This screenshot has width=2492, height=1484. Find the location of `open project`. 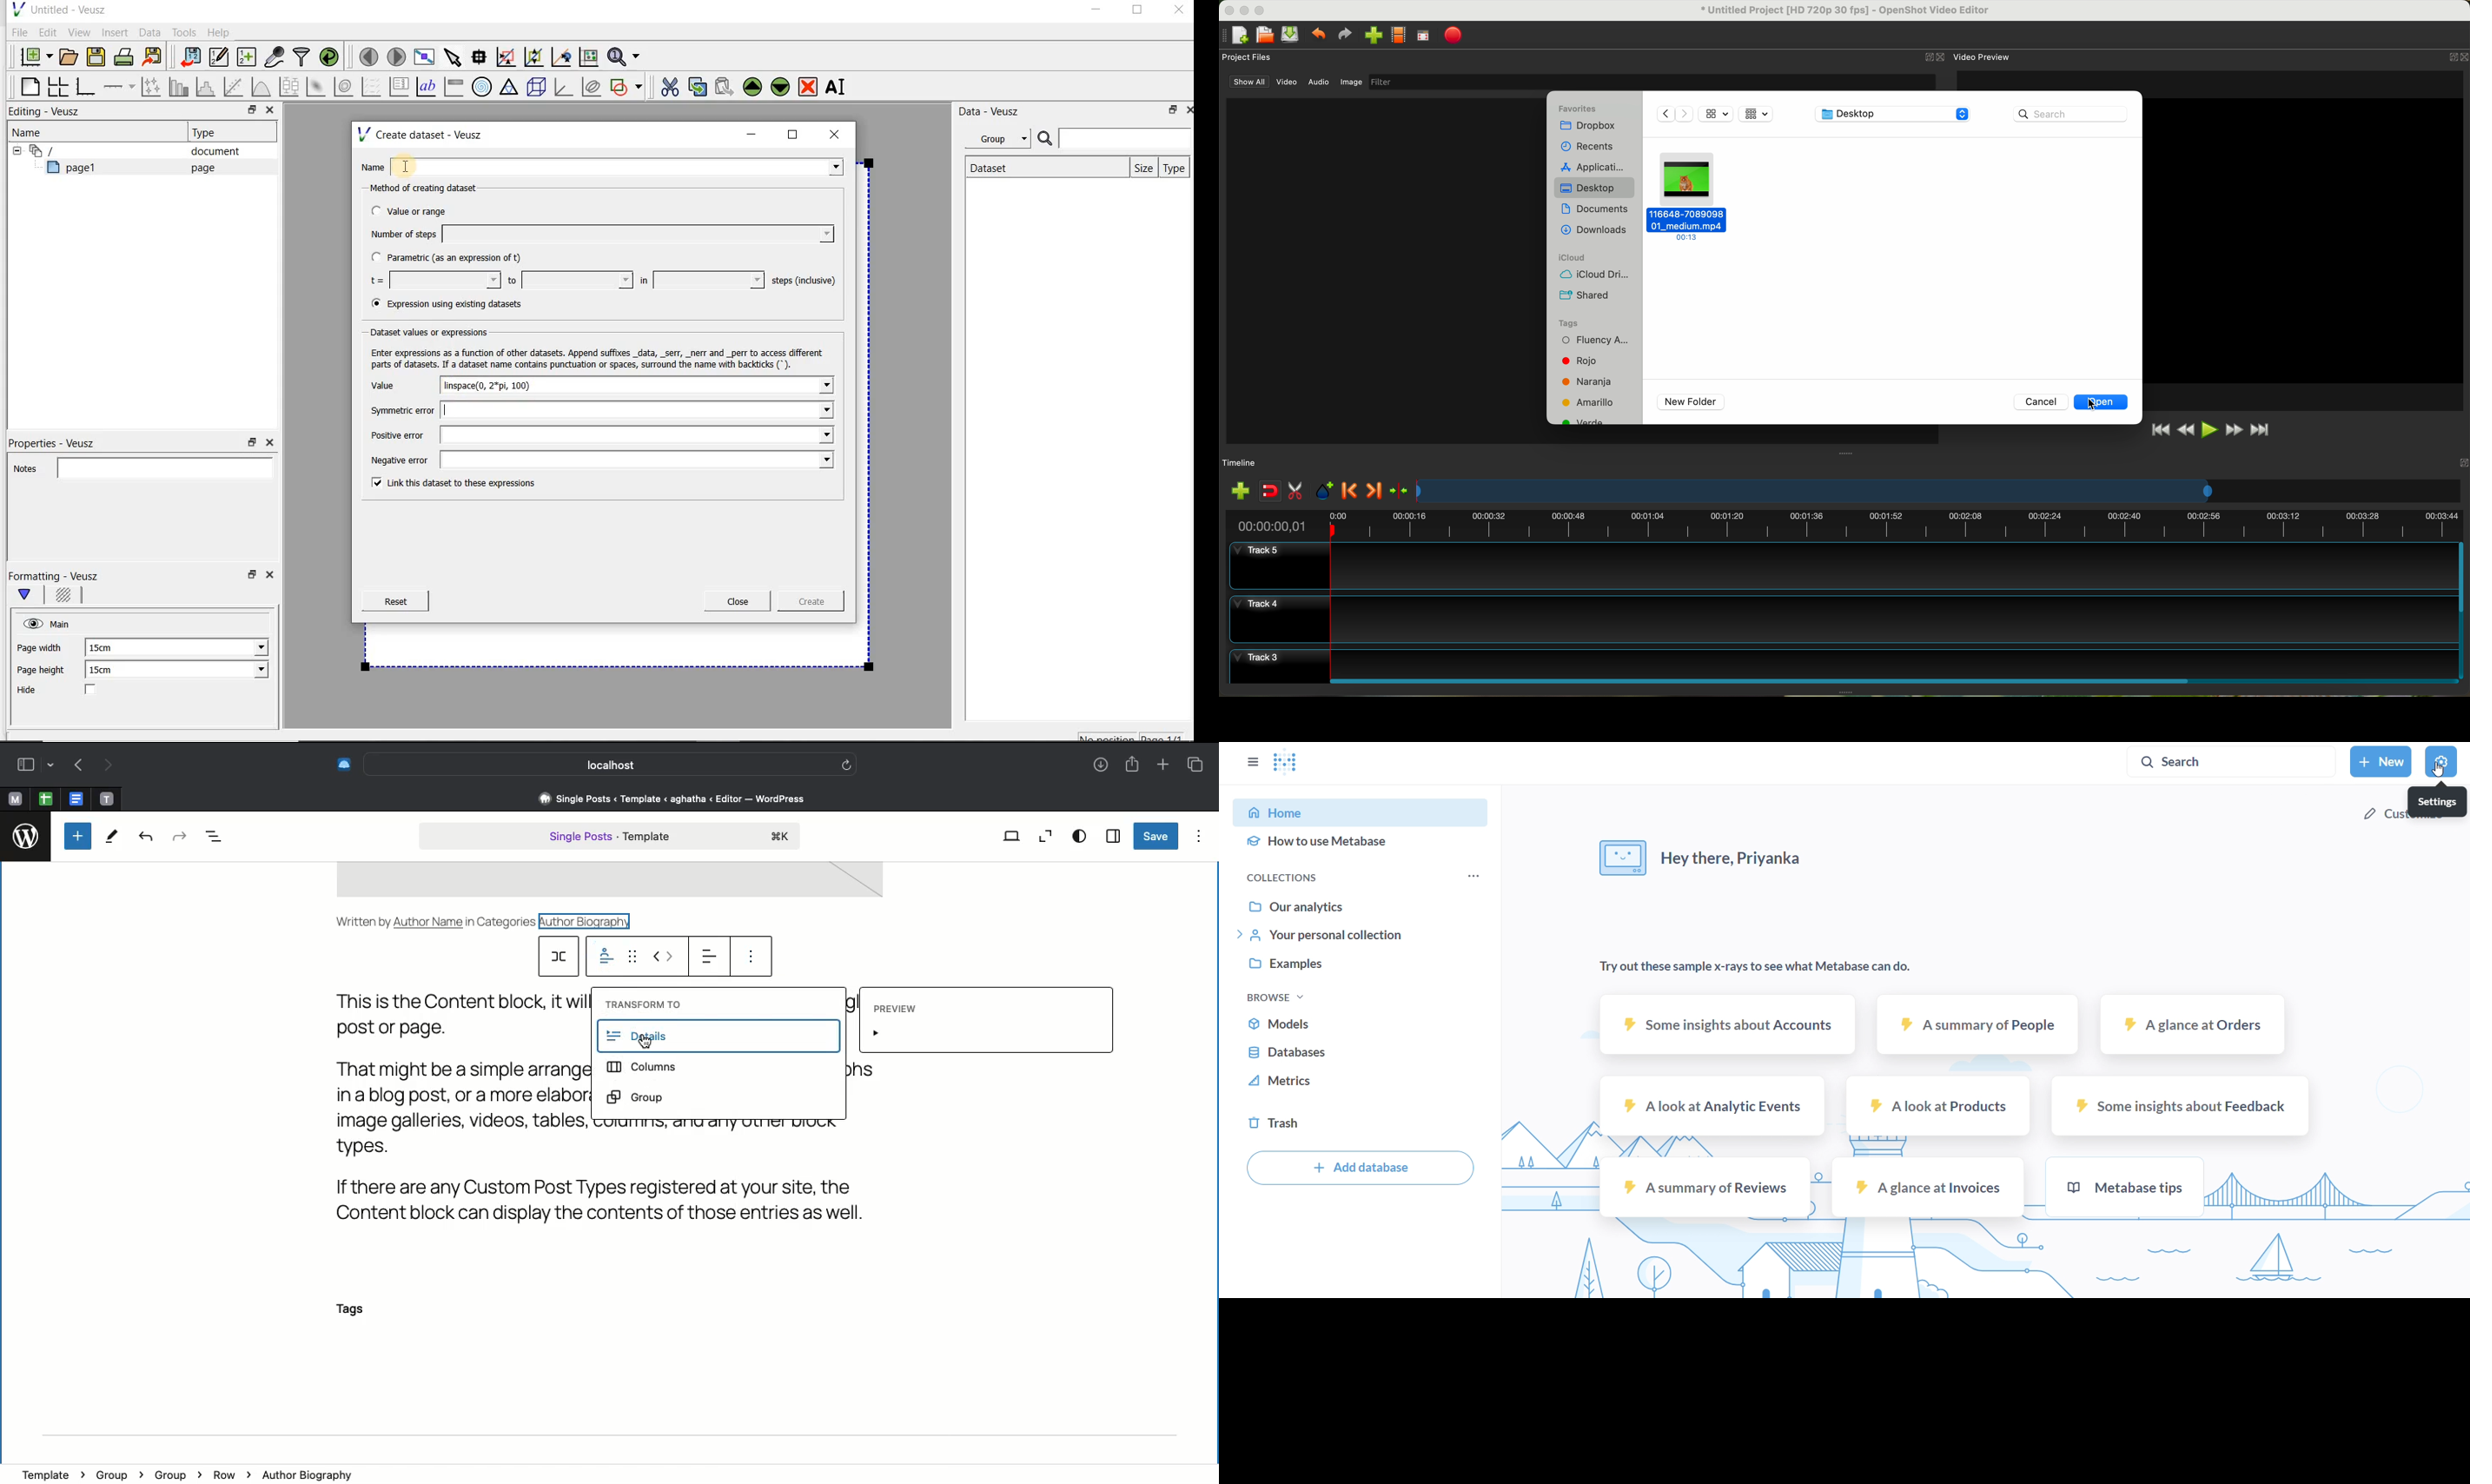

open project is located at coordinates (1266, 35).